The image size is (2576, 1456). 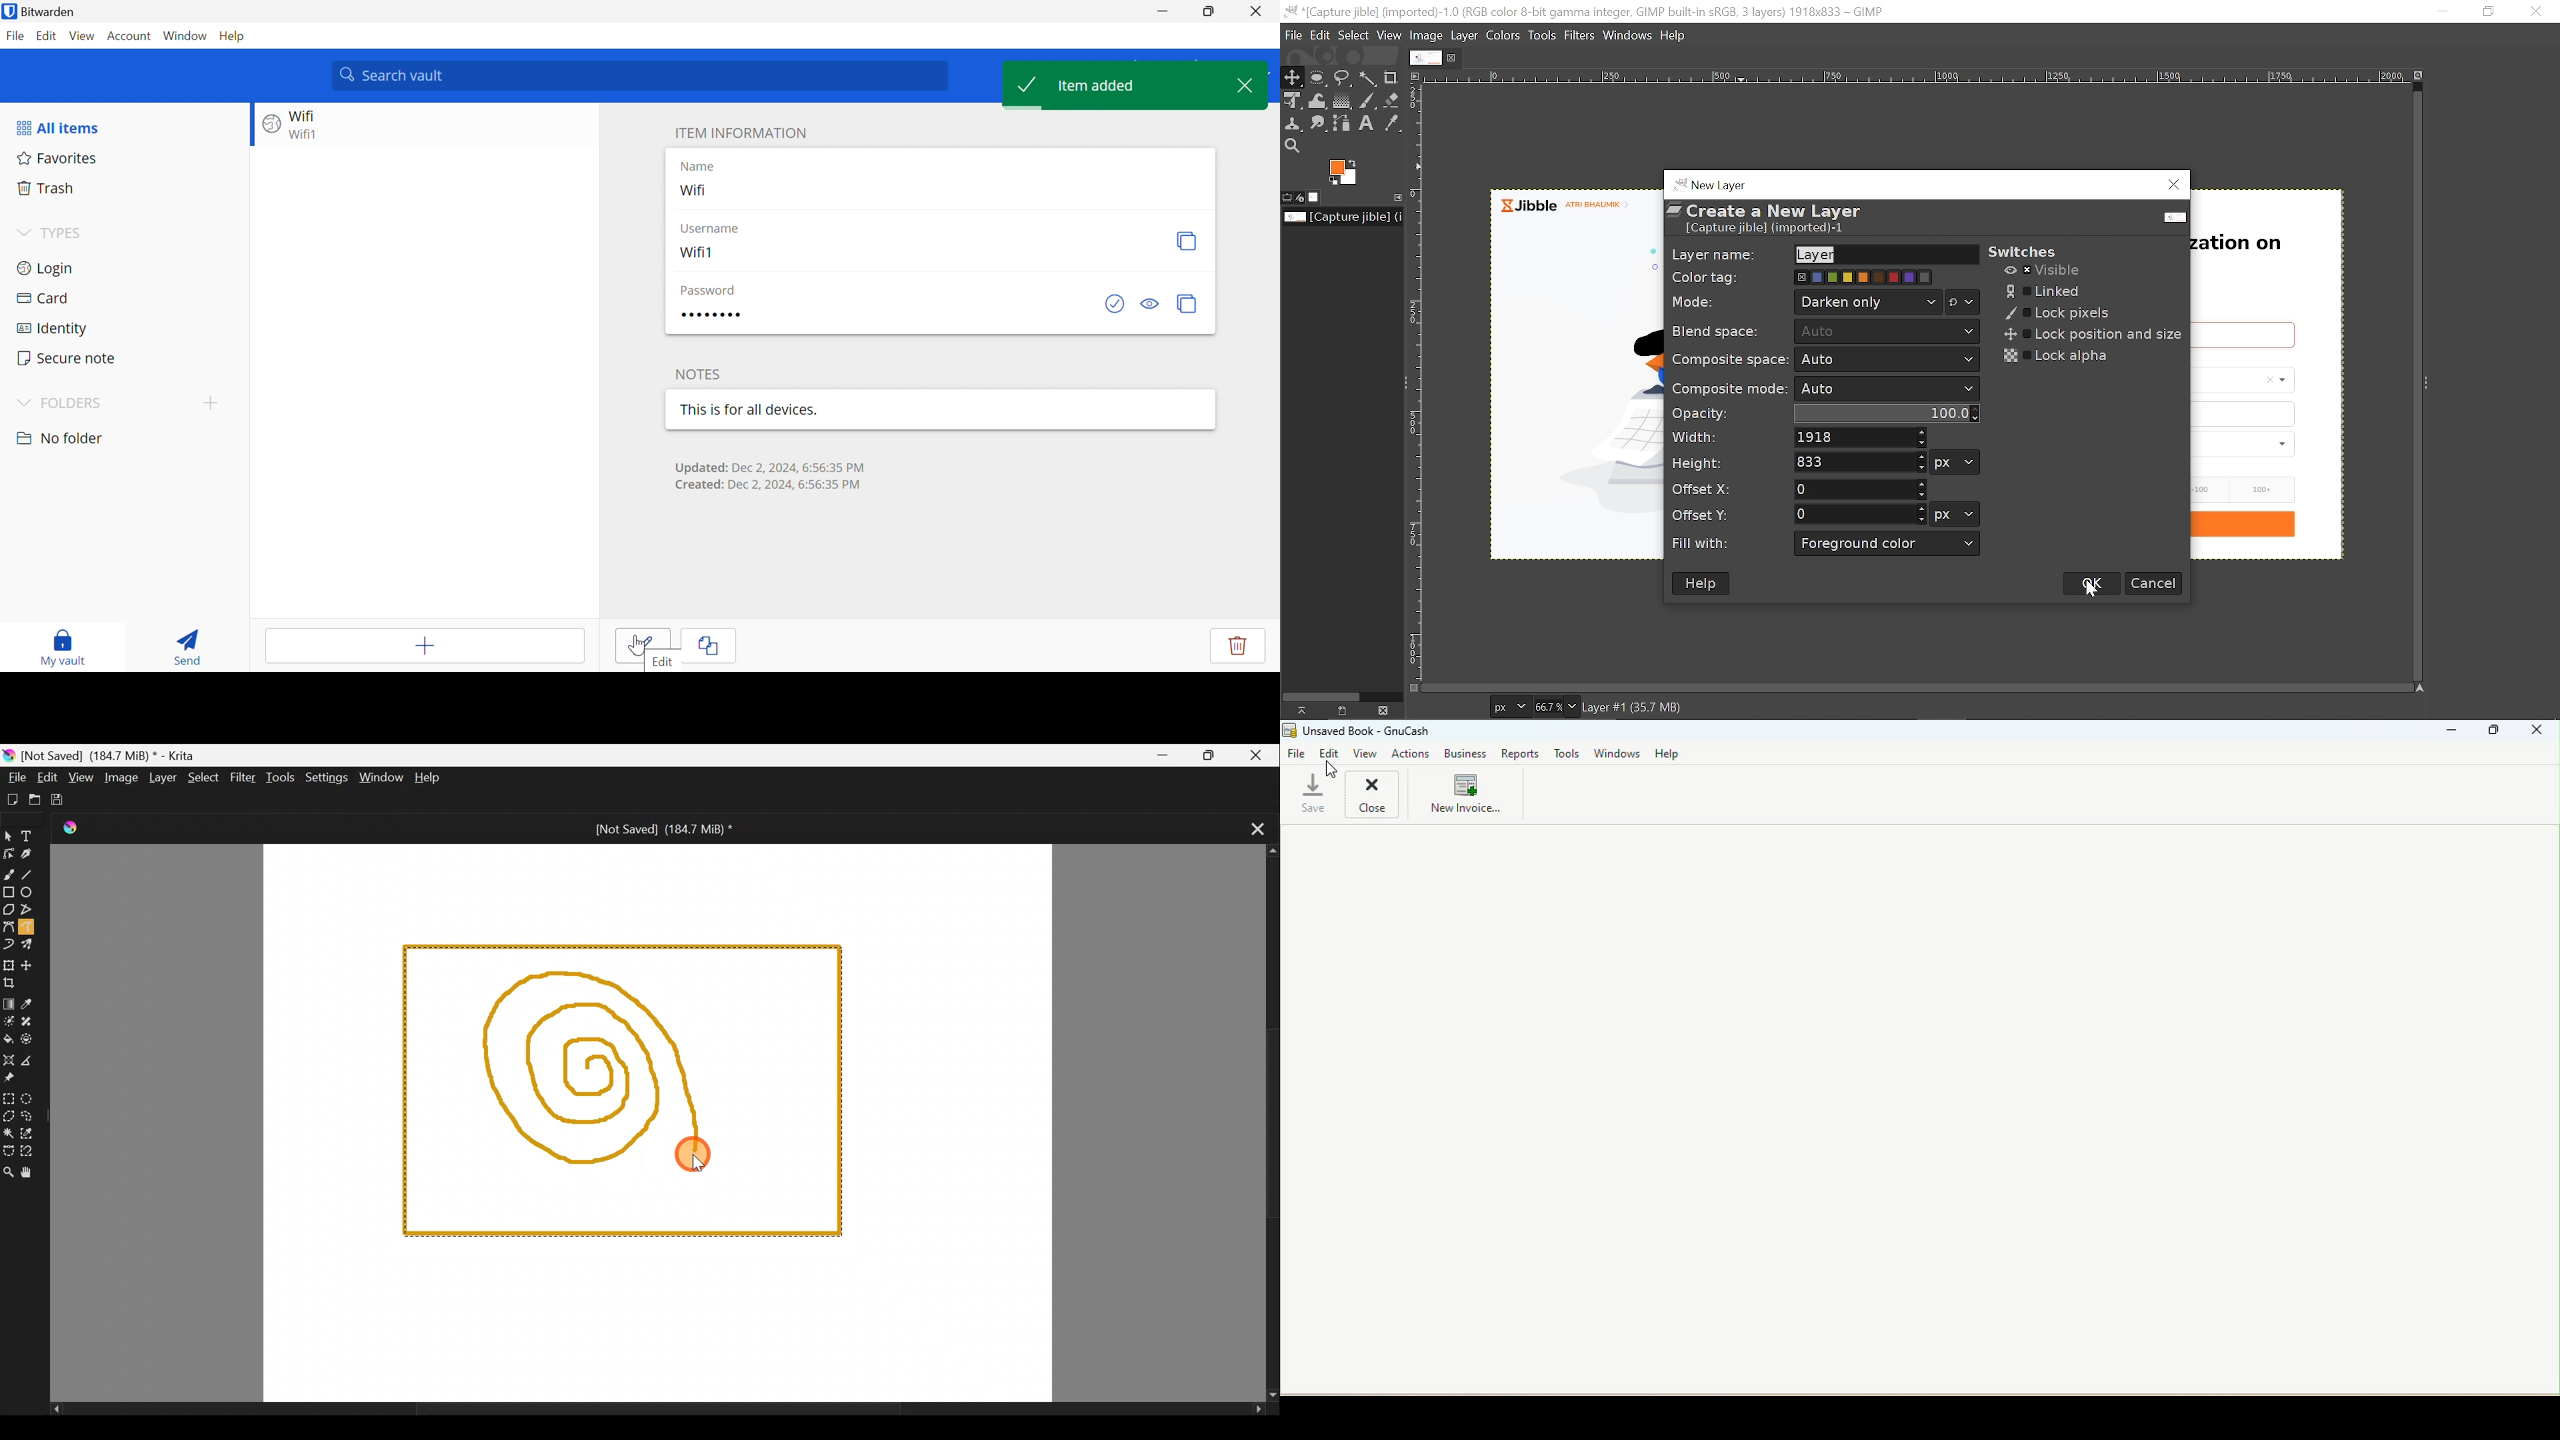 What do you see at coordinates (1293, 36) in the screenshot?
I see `File` at bounding box center [1293, 36].